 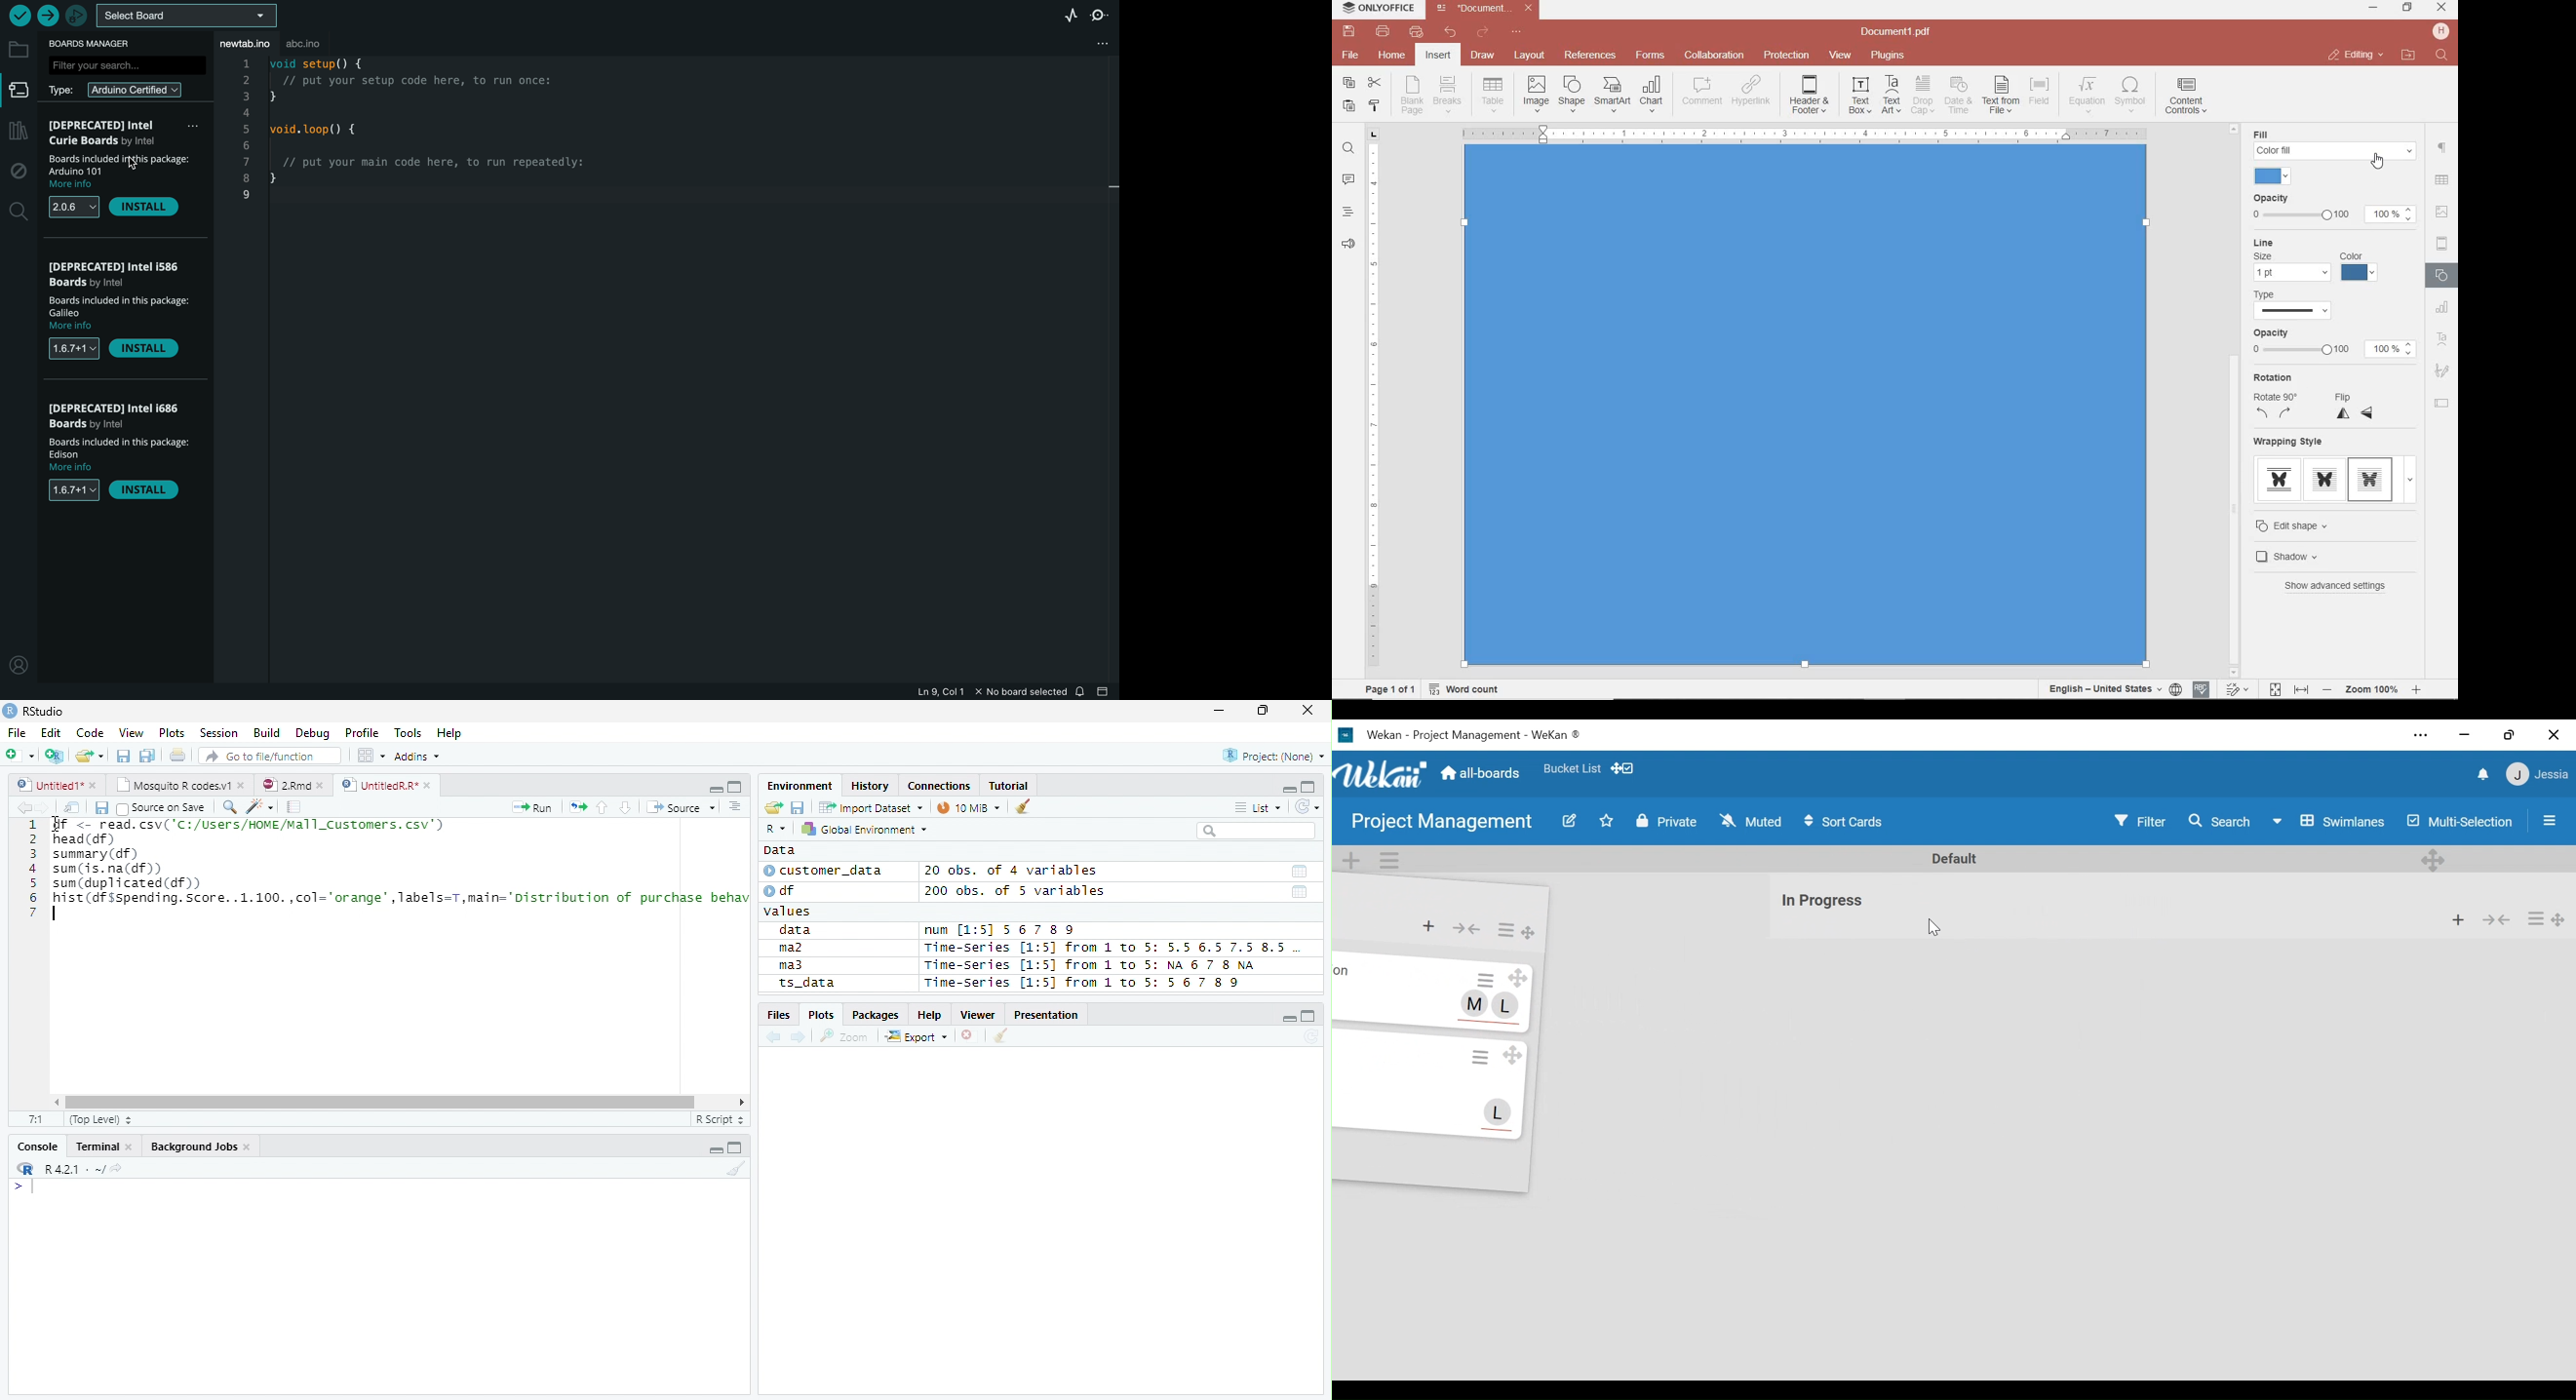 What do you see at coordinates (2330, 155) in the screenshot?
I see `FILL SETTINGS` at bounding box center [2330, 155].